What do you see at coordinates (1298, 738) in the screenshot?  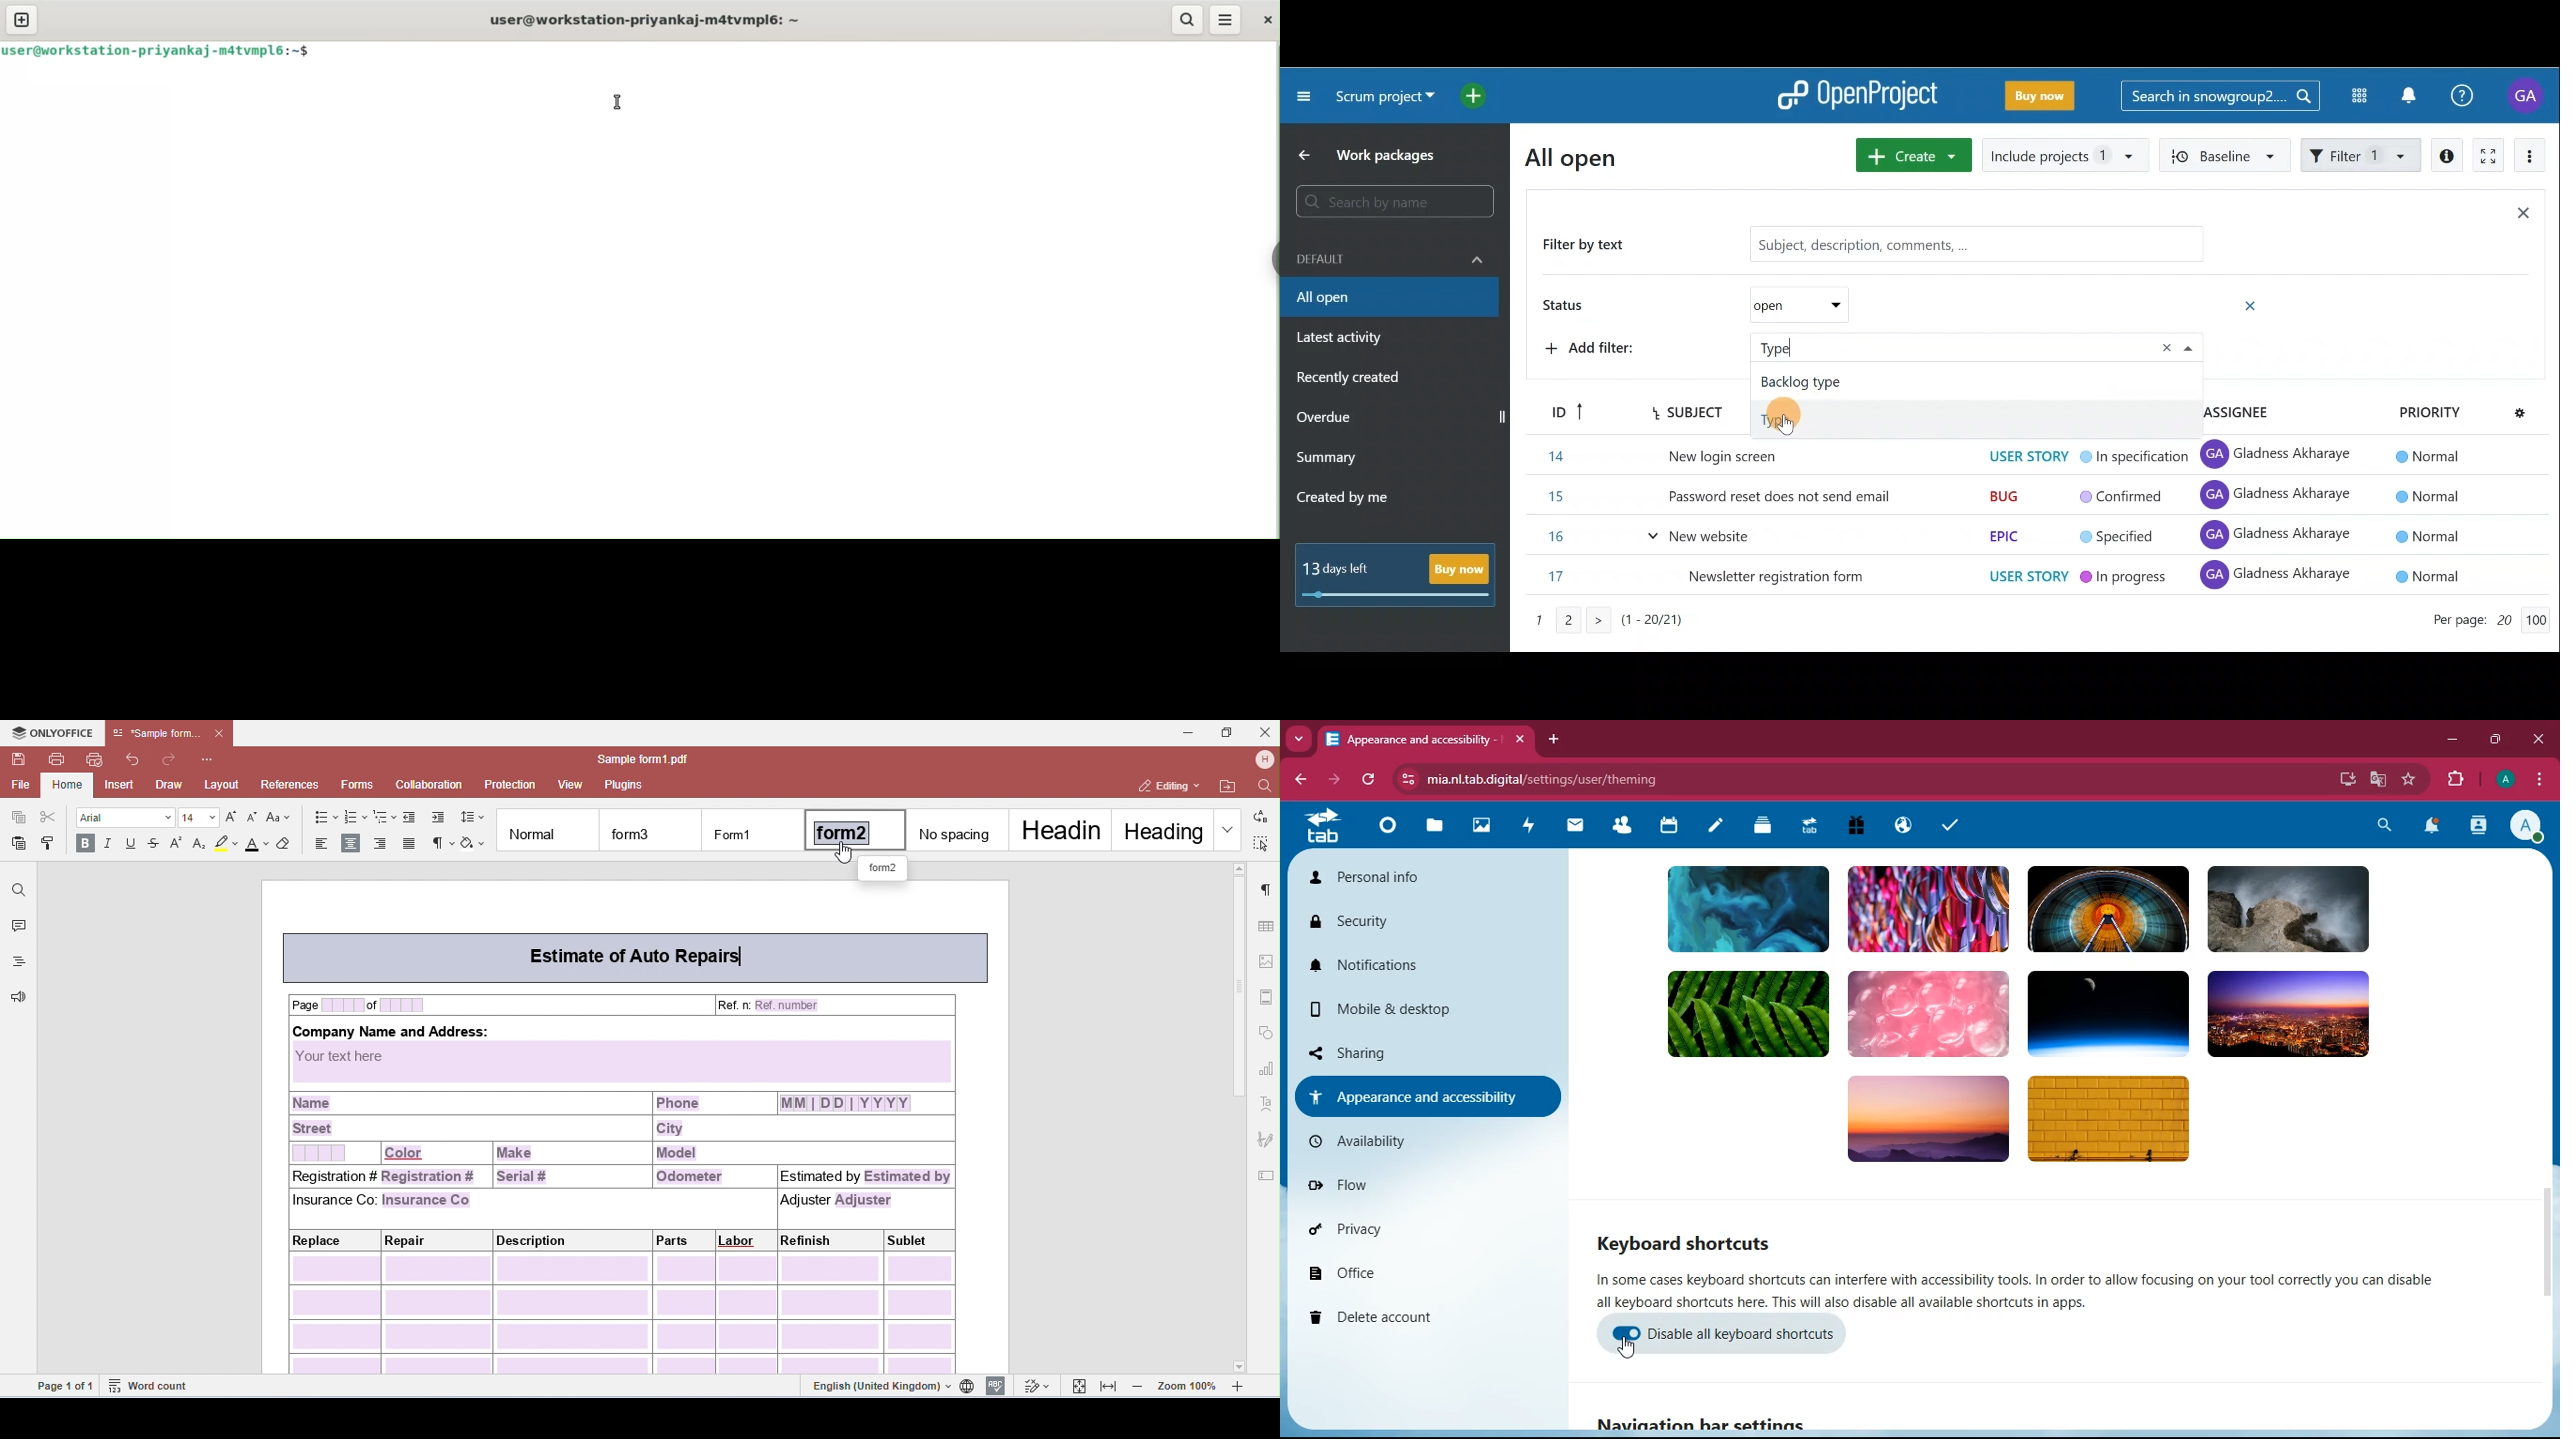 I see `more` at bounding box center [1298, 738].